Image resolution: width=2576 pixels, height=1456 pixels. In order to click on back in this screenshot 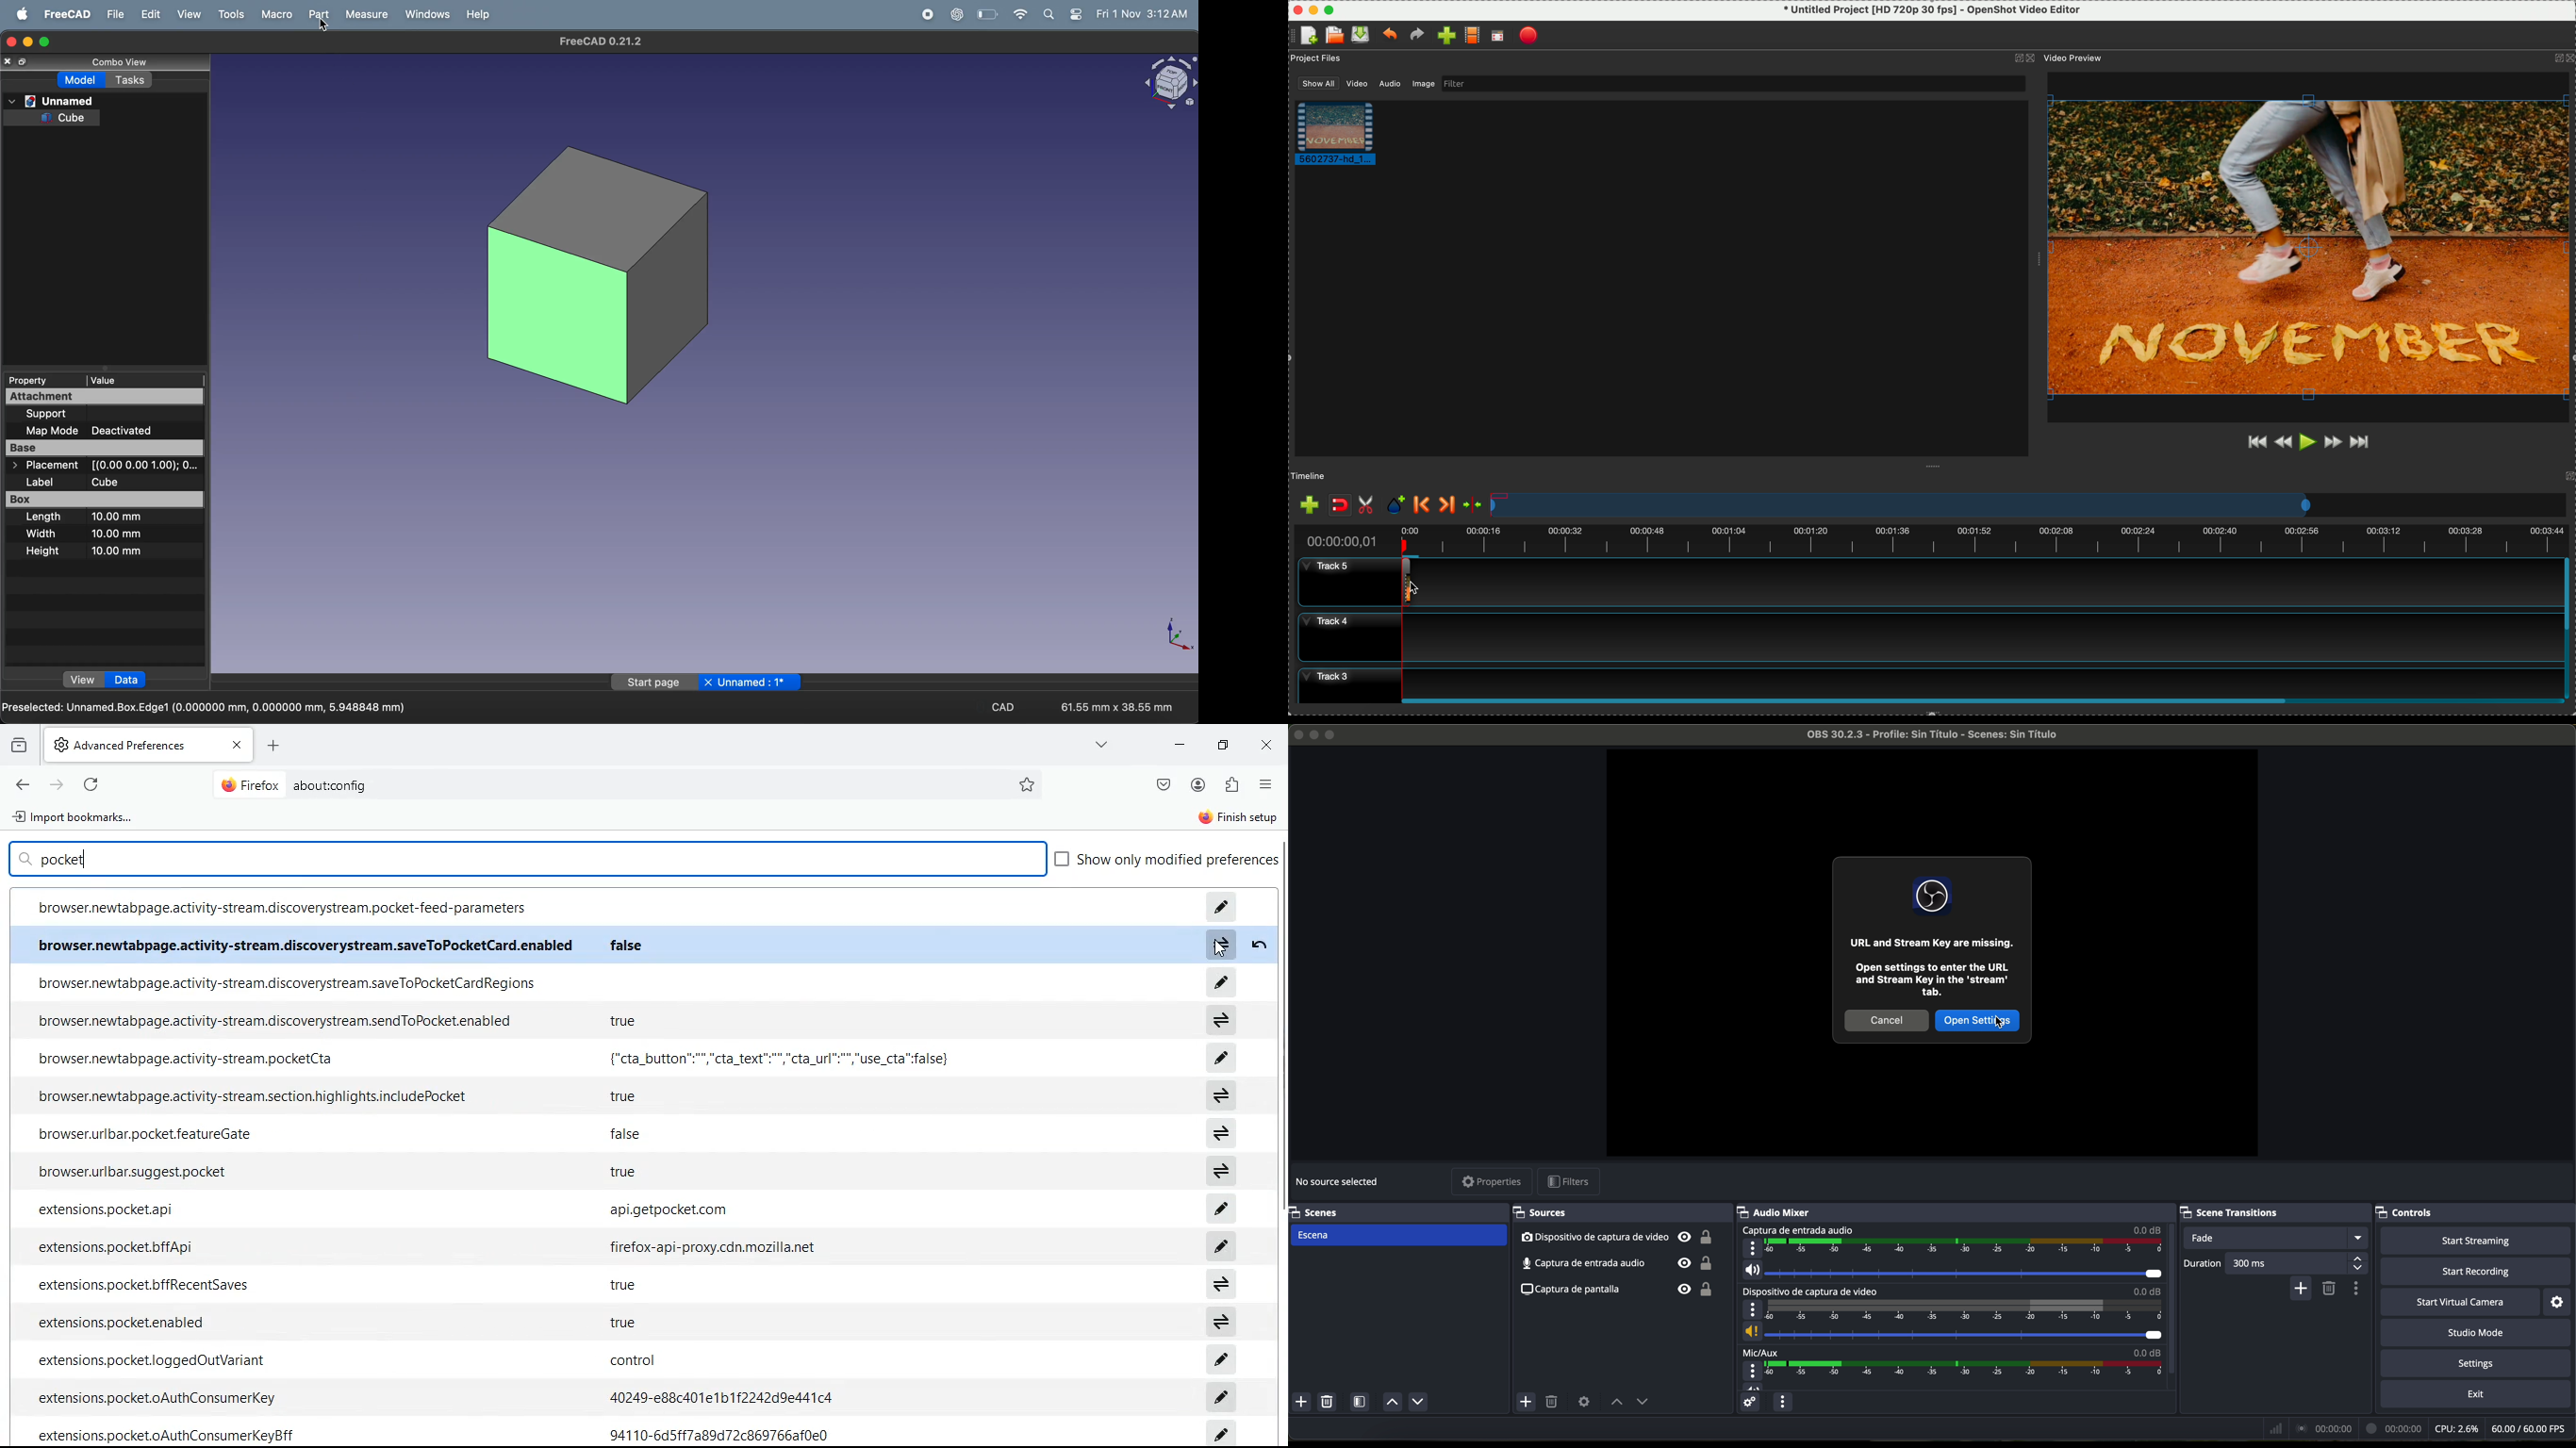, I will do `click(22, 784)`.